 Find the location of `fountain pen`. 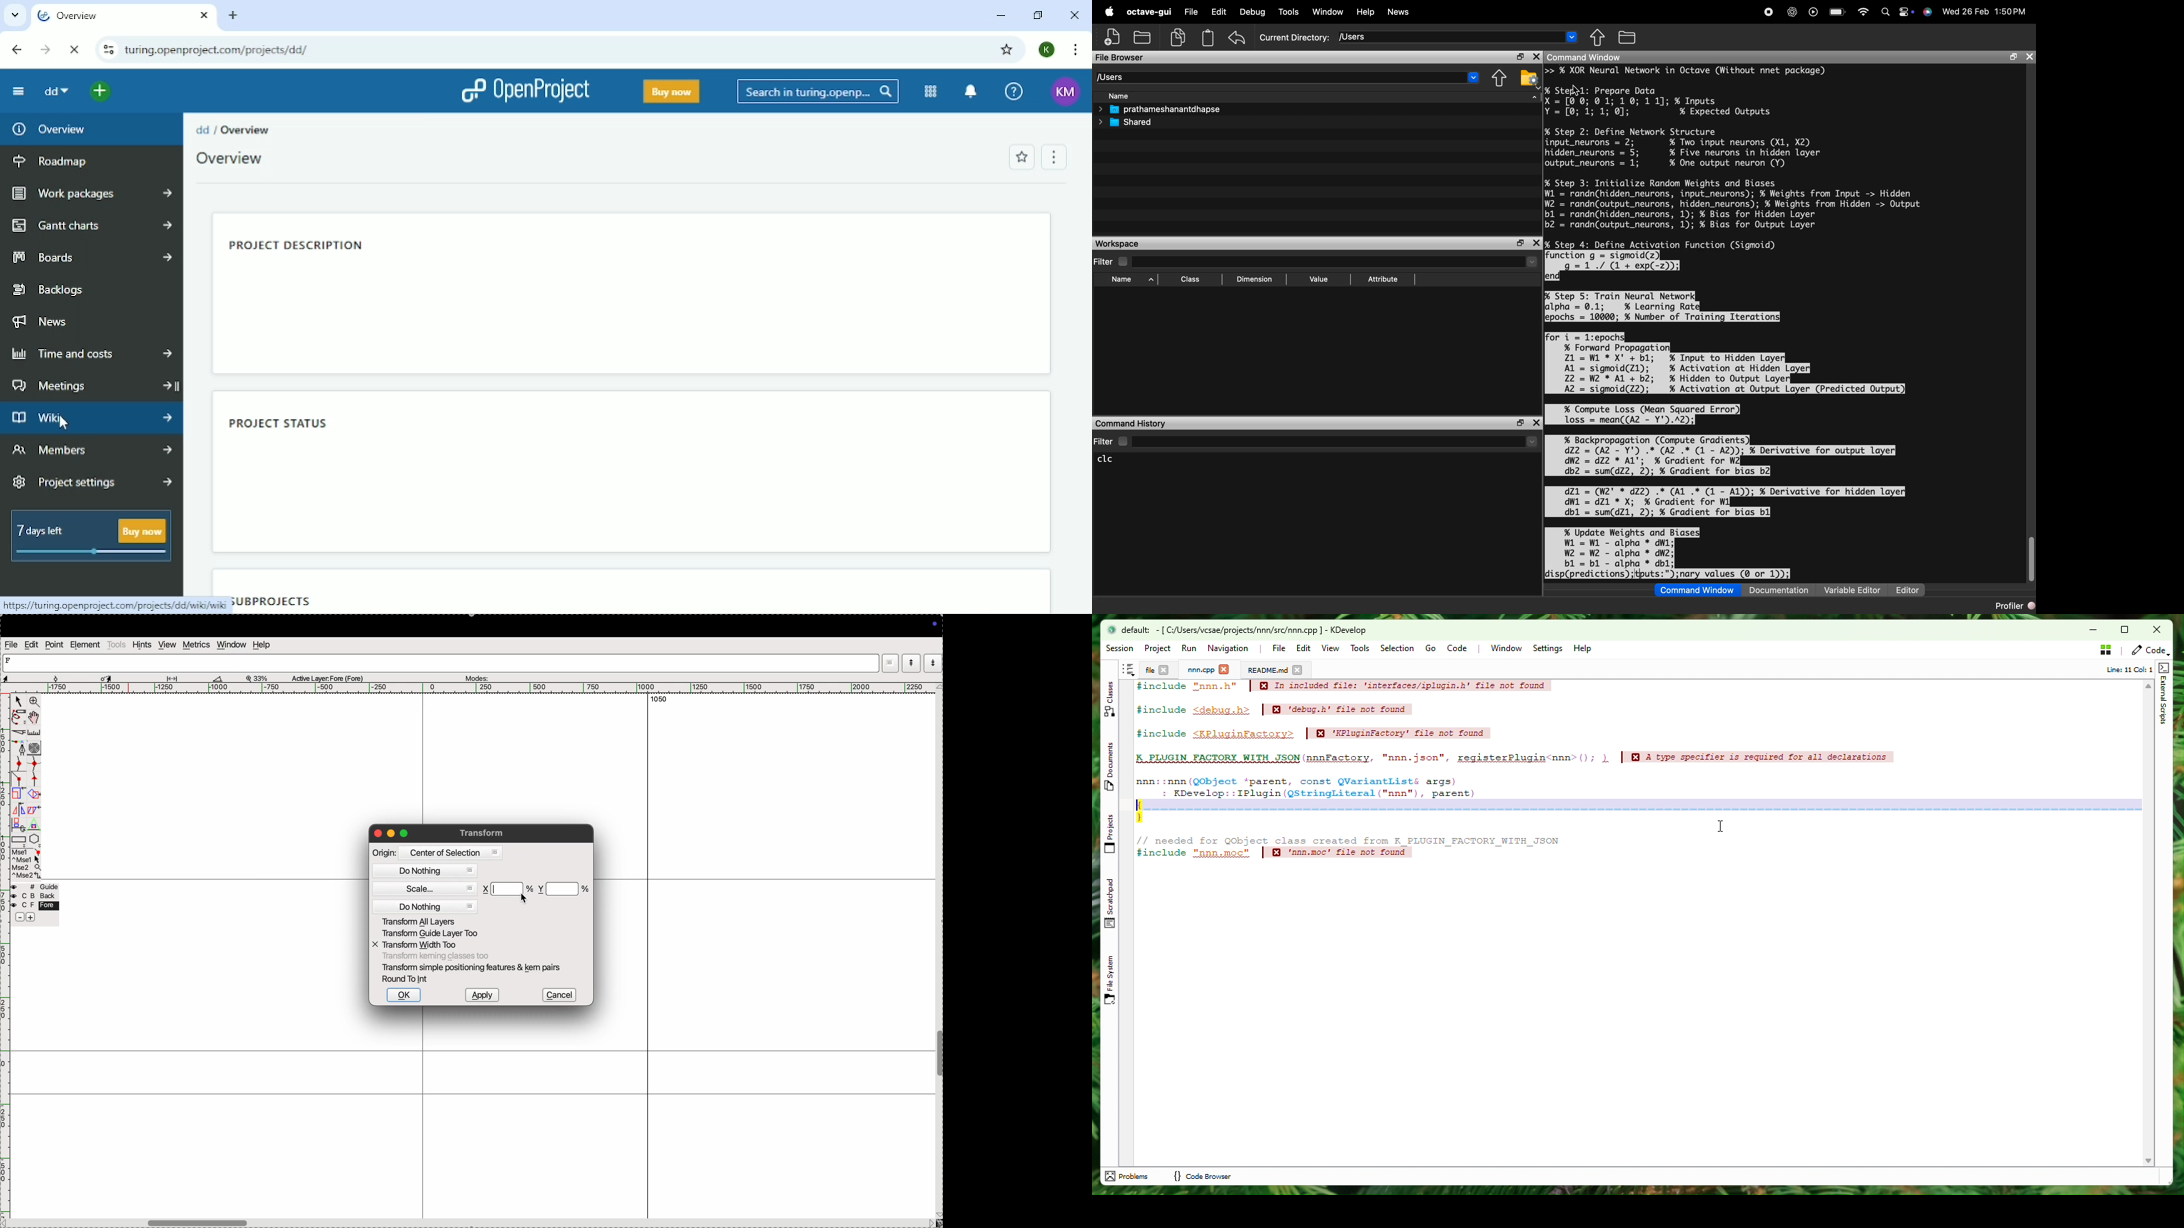

fountain pen is located at coordinates (22, 749).